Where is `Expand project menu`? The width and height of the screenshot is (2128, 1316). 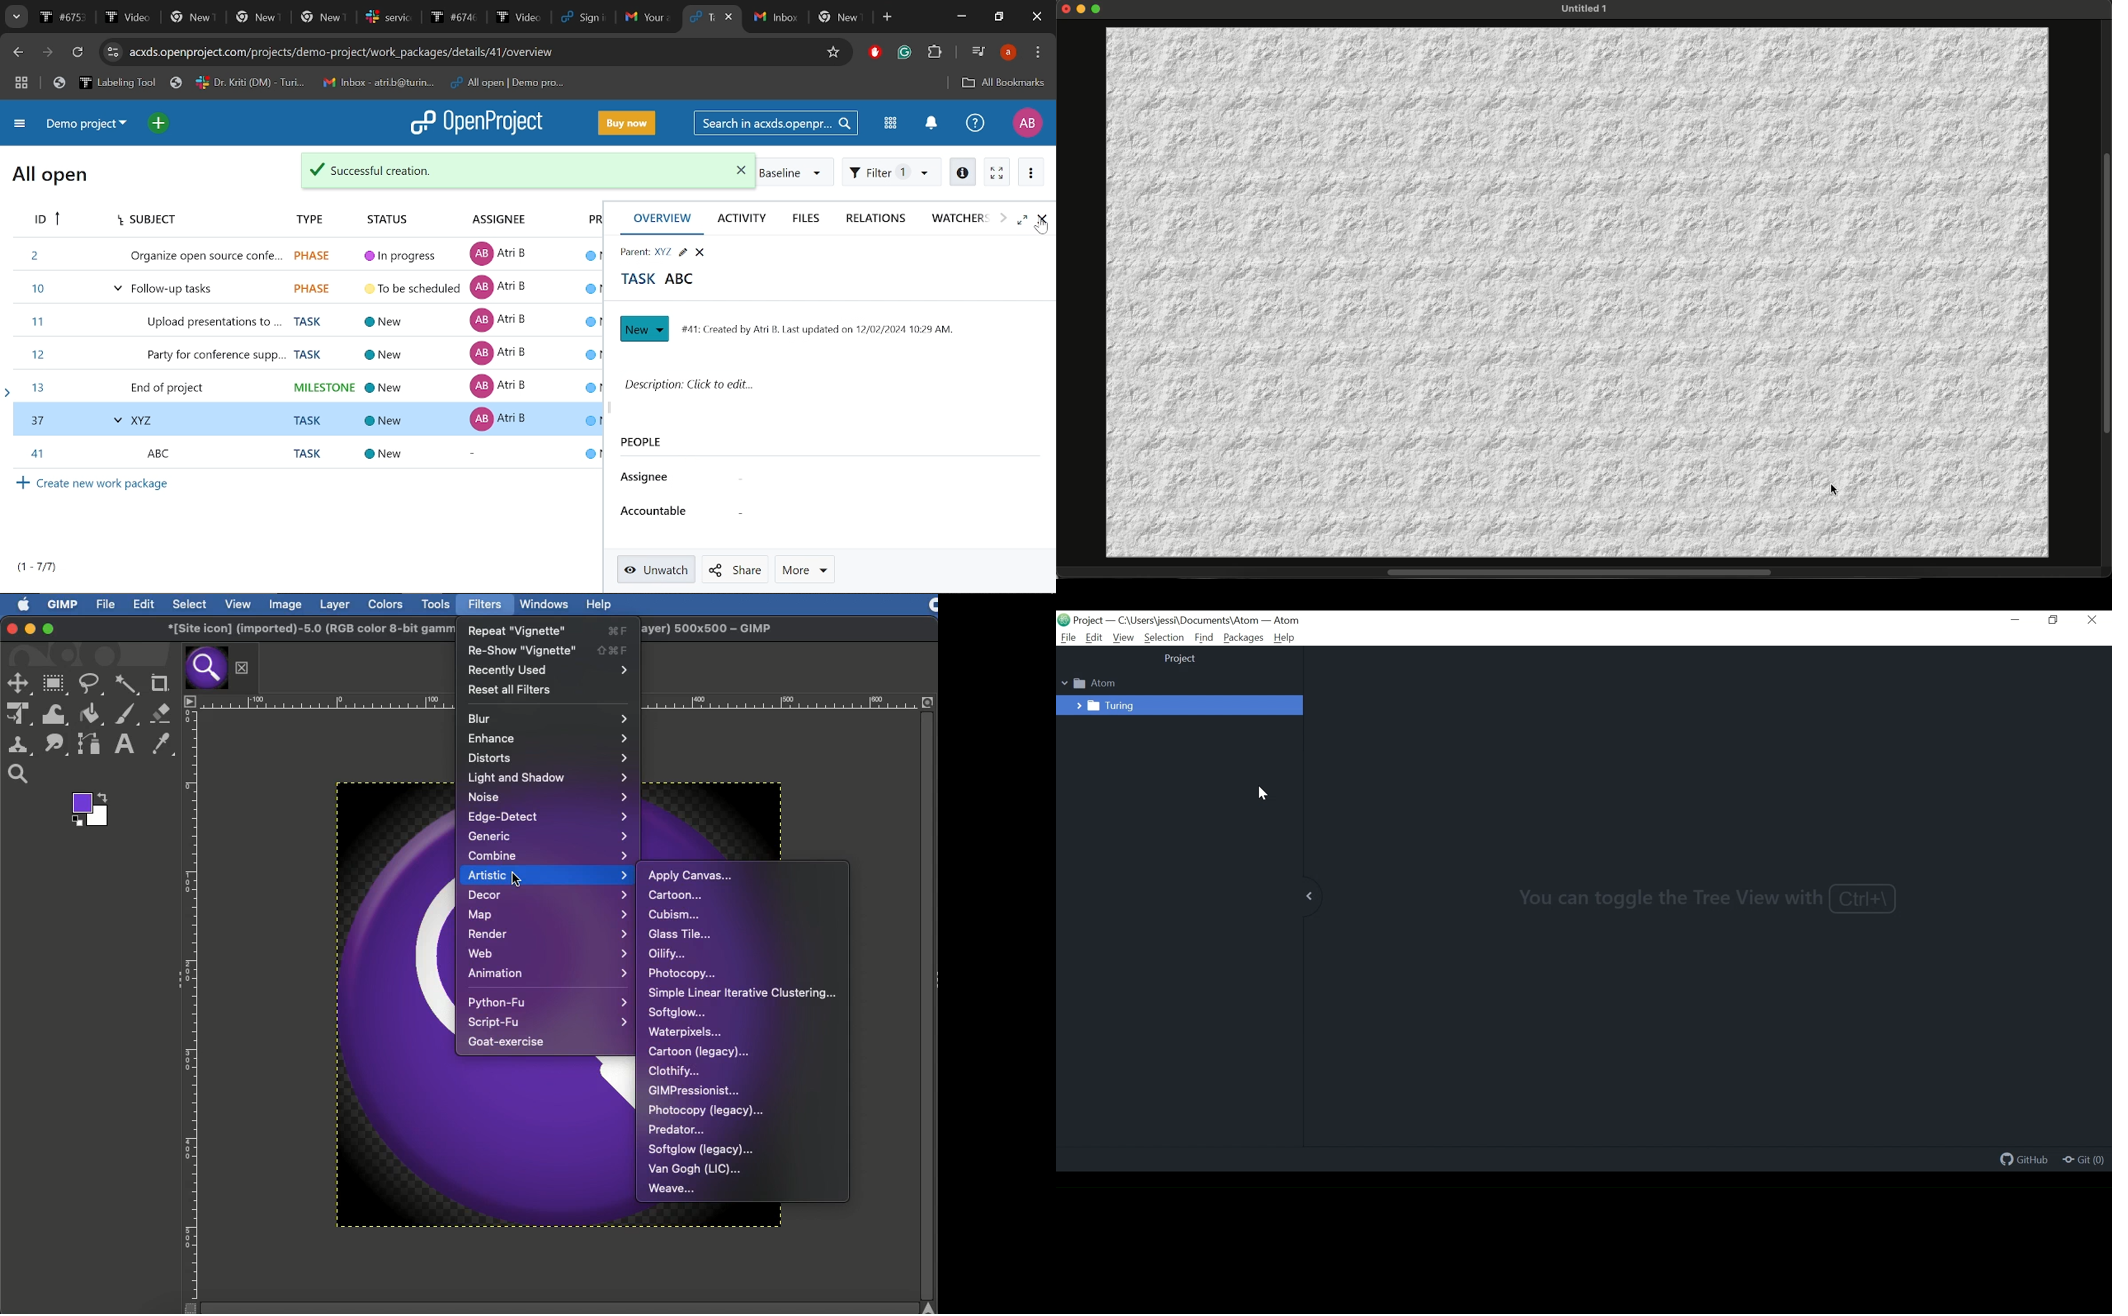
Expand project menu is located at coordinates (21, 126).